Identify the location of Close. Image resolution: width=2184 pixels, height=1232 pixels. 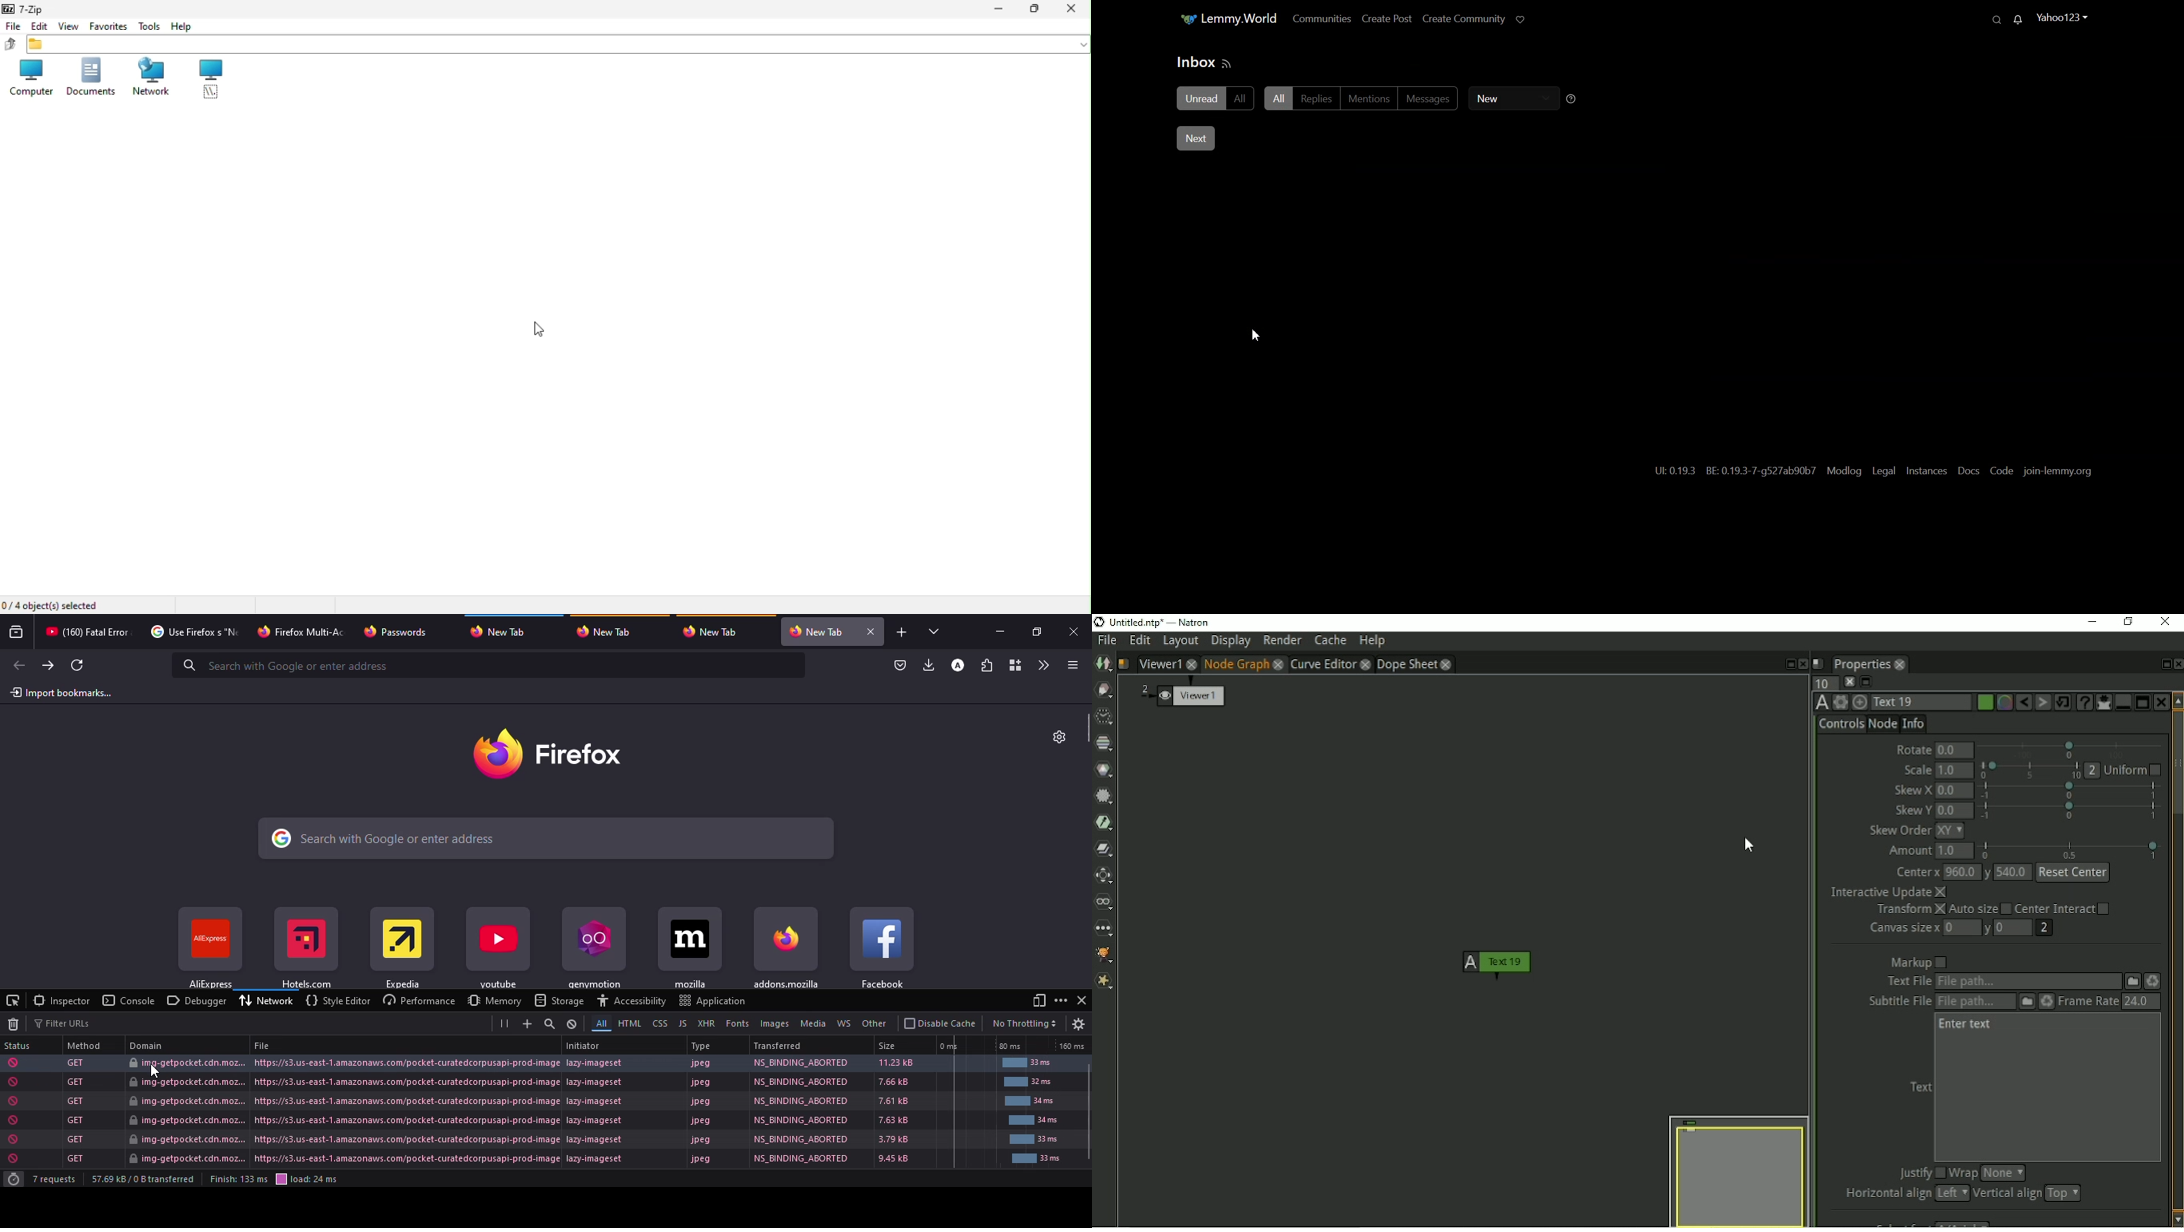
(1074, 10).